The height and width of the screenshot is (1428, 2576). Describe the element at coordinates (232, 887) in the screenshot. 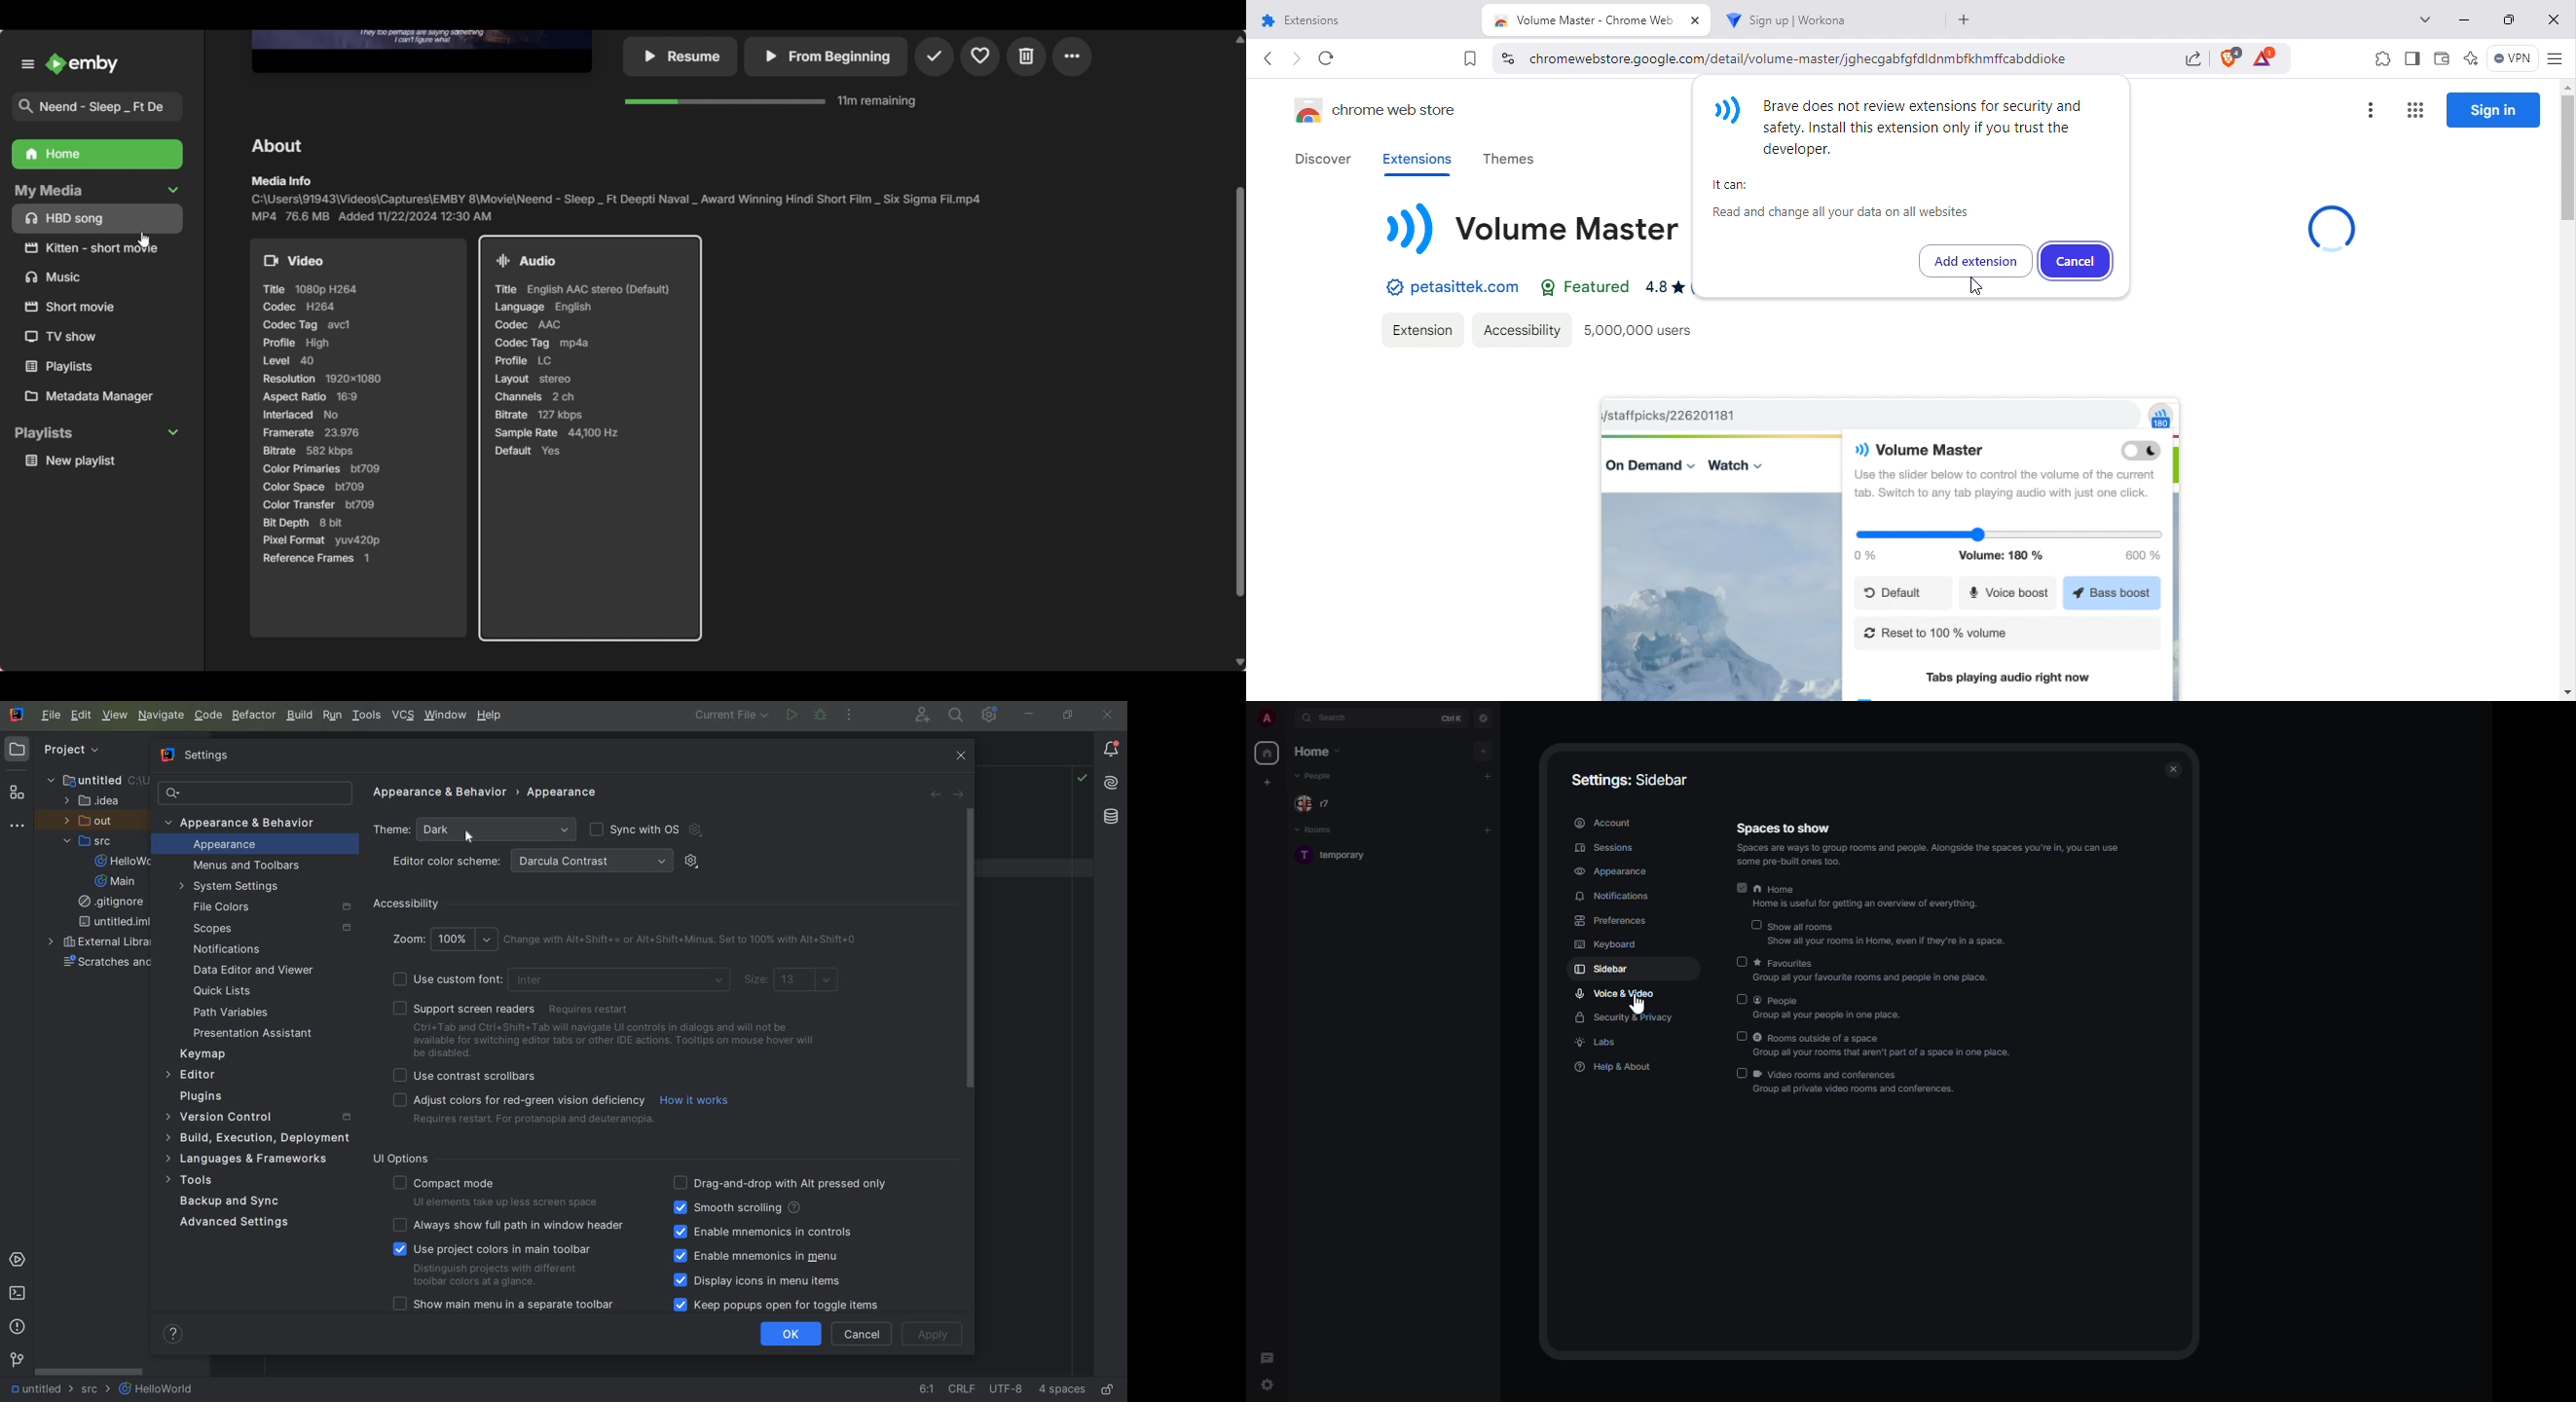

I see `SYSTEM SETTINGS` at that location.